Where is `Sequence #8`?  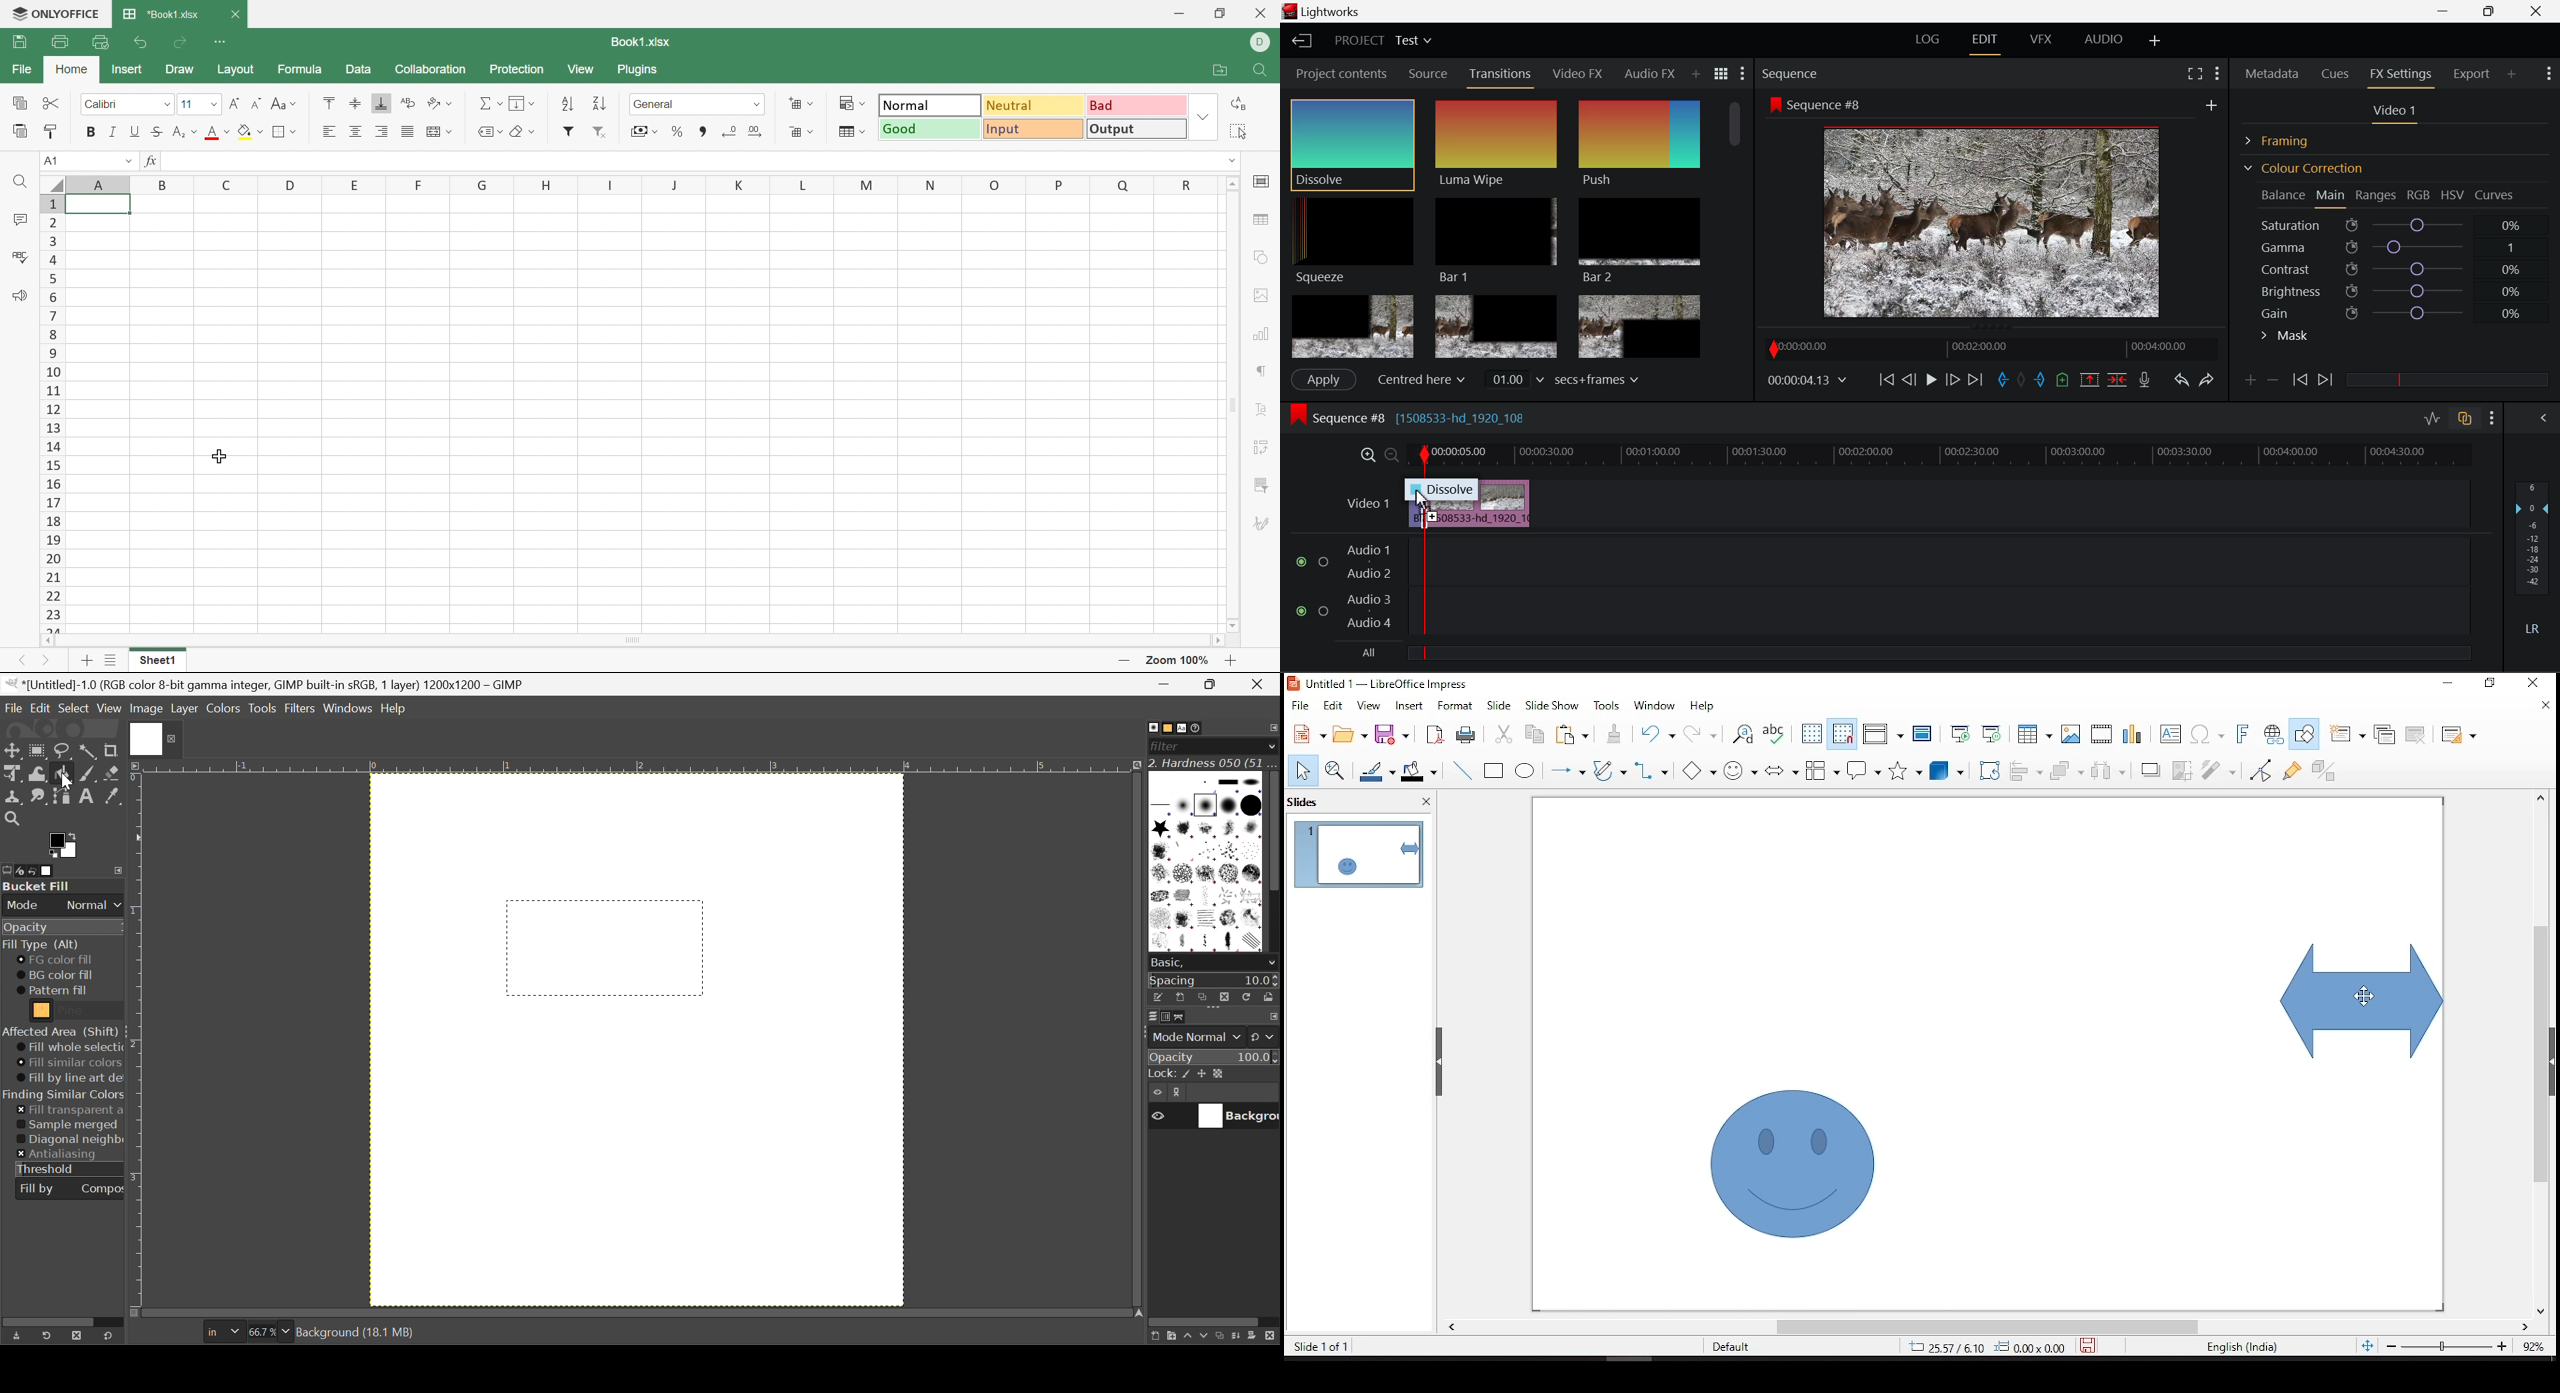
Sequence #8 is located at coordinates (1427, 415).